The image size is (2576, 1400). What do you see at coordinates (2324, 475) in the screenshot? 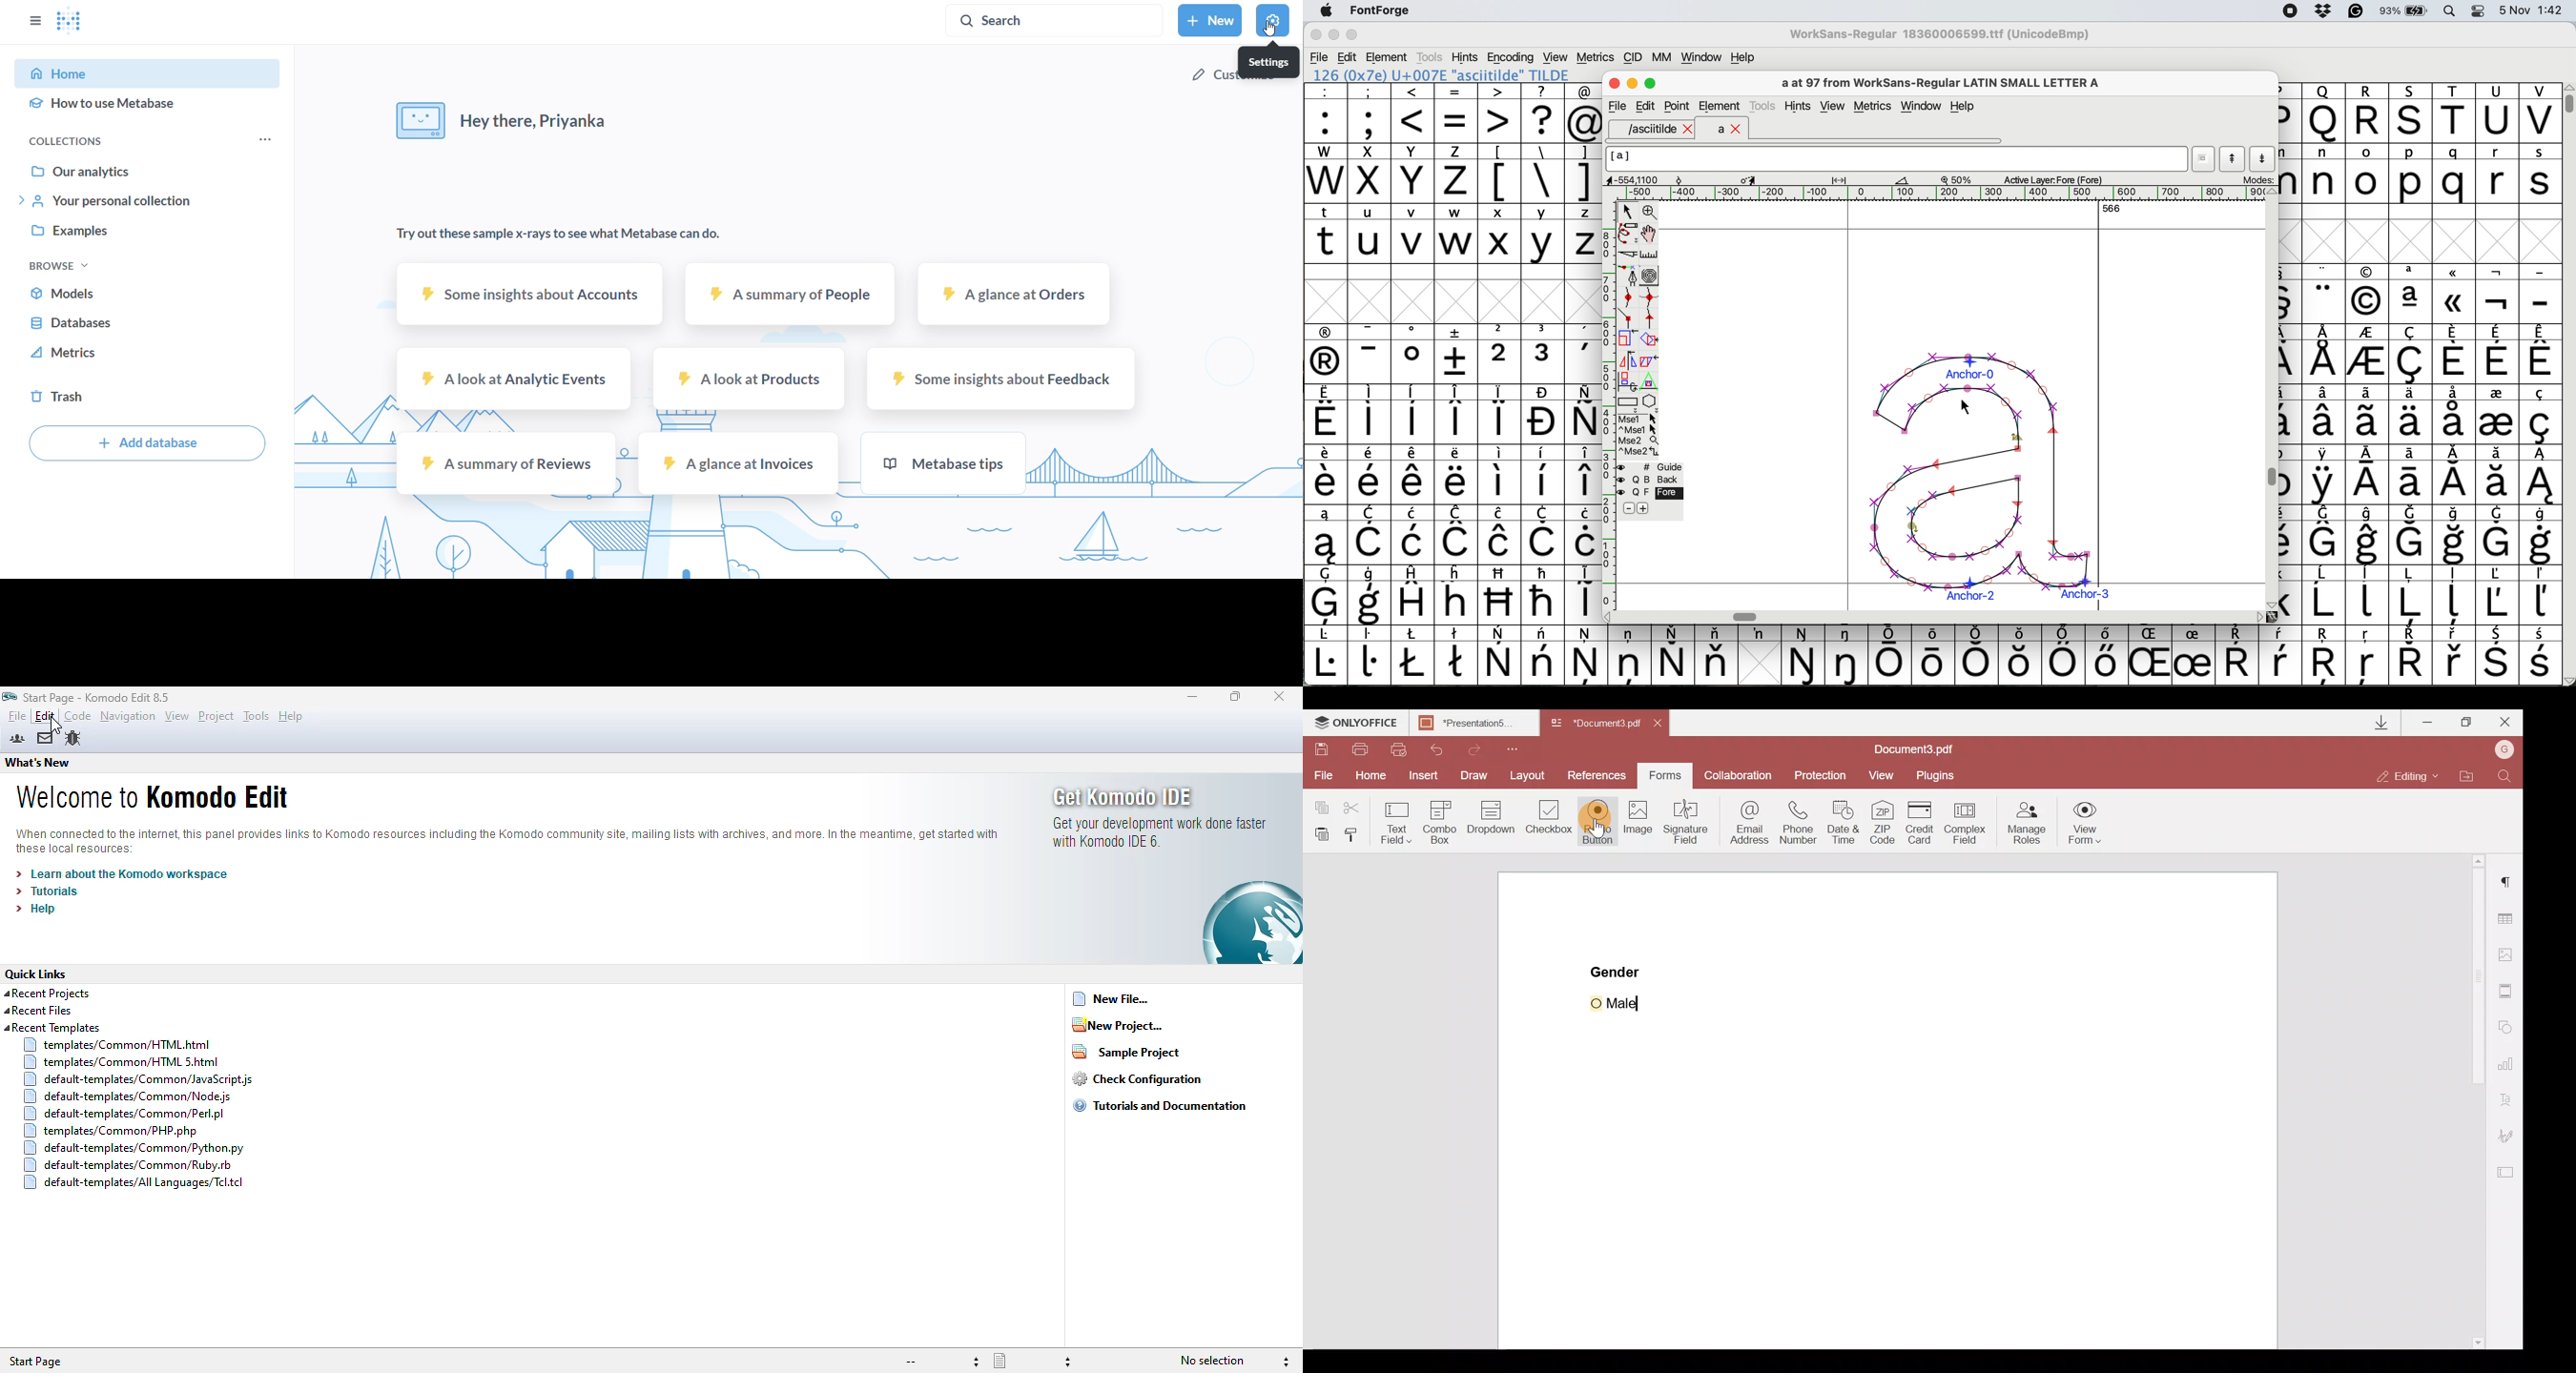
I see `symbol` at bounding box center [2324, 475].